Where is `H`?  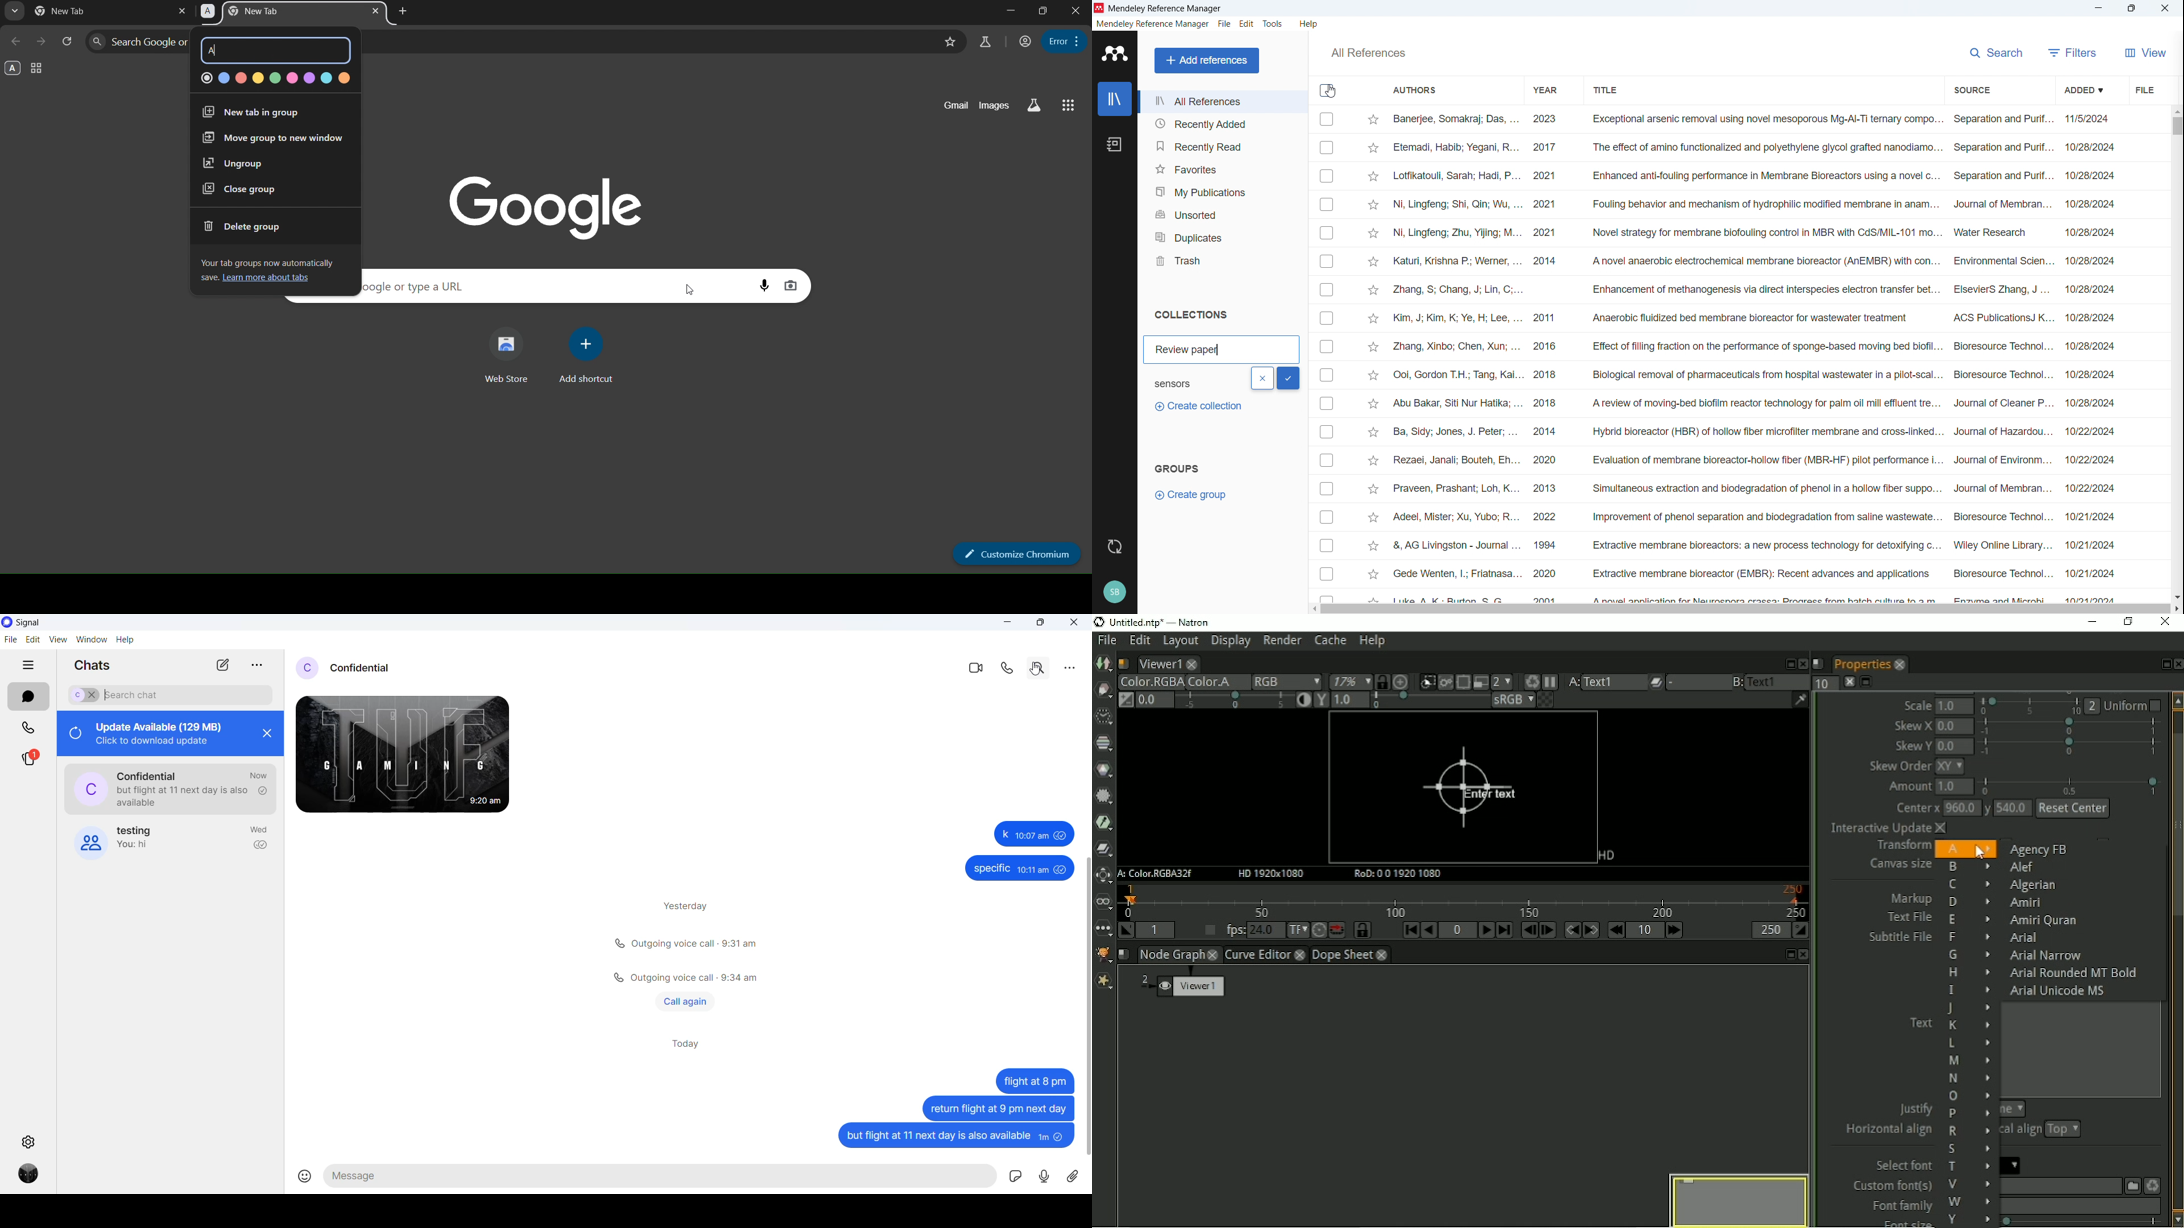 H is located at coordinates (1969, 972).